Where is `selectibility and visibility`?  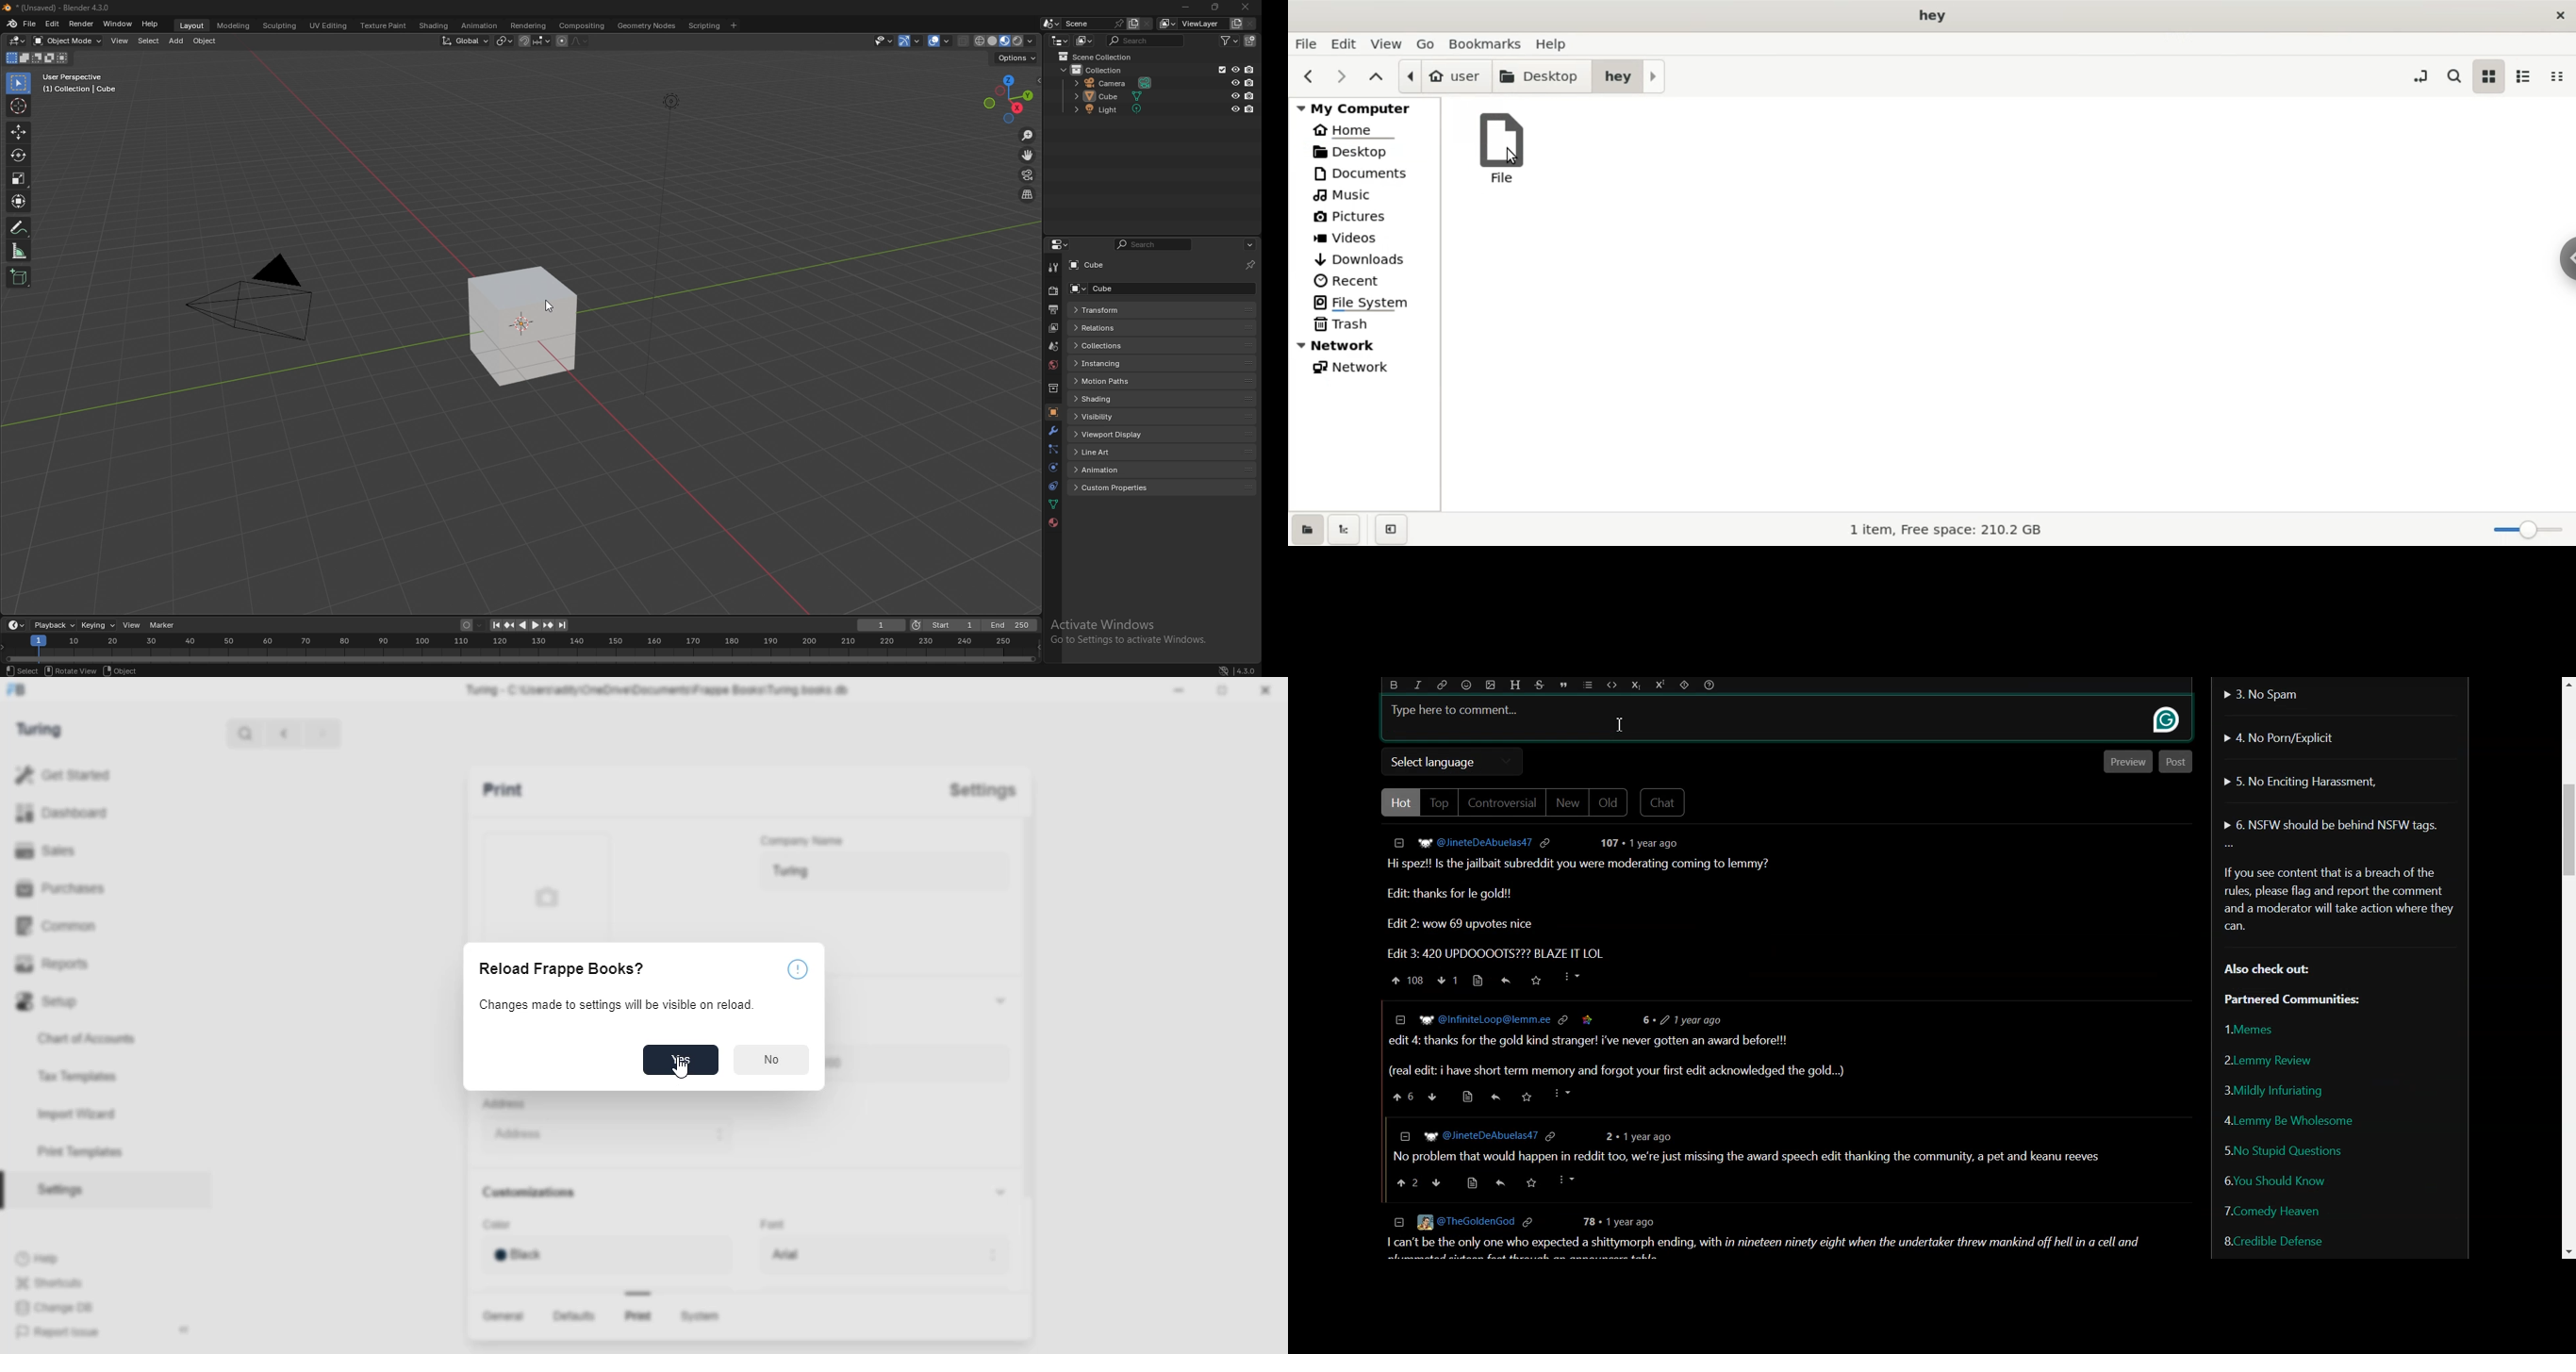
selectibility and visibility is located at coordinates (884, 41).